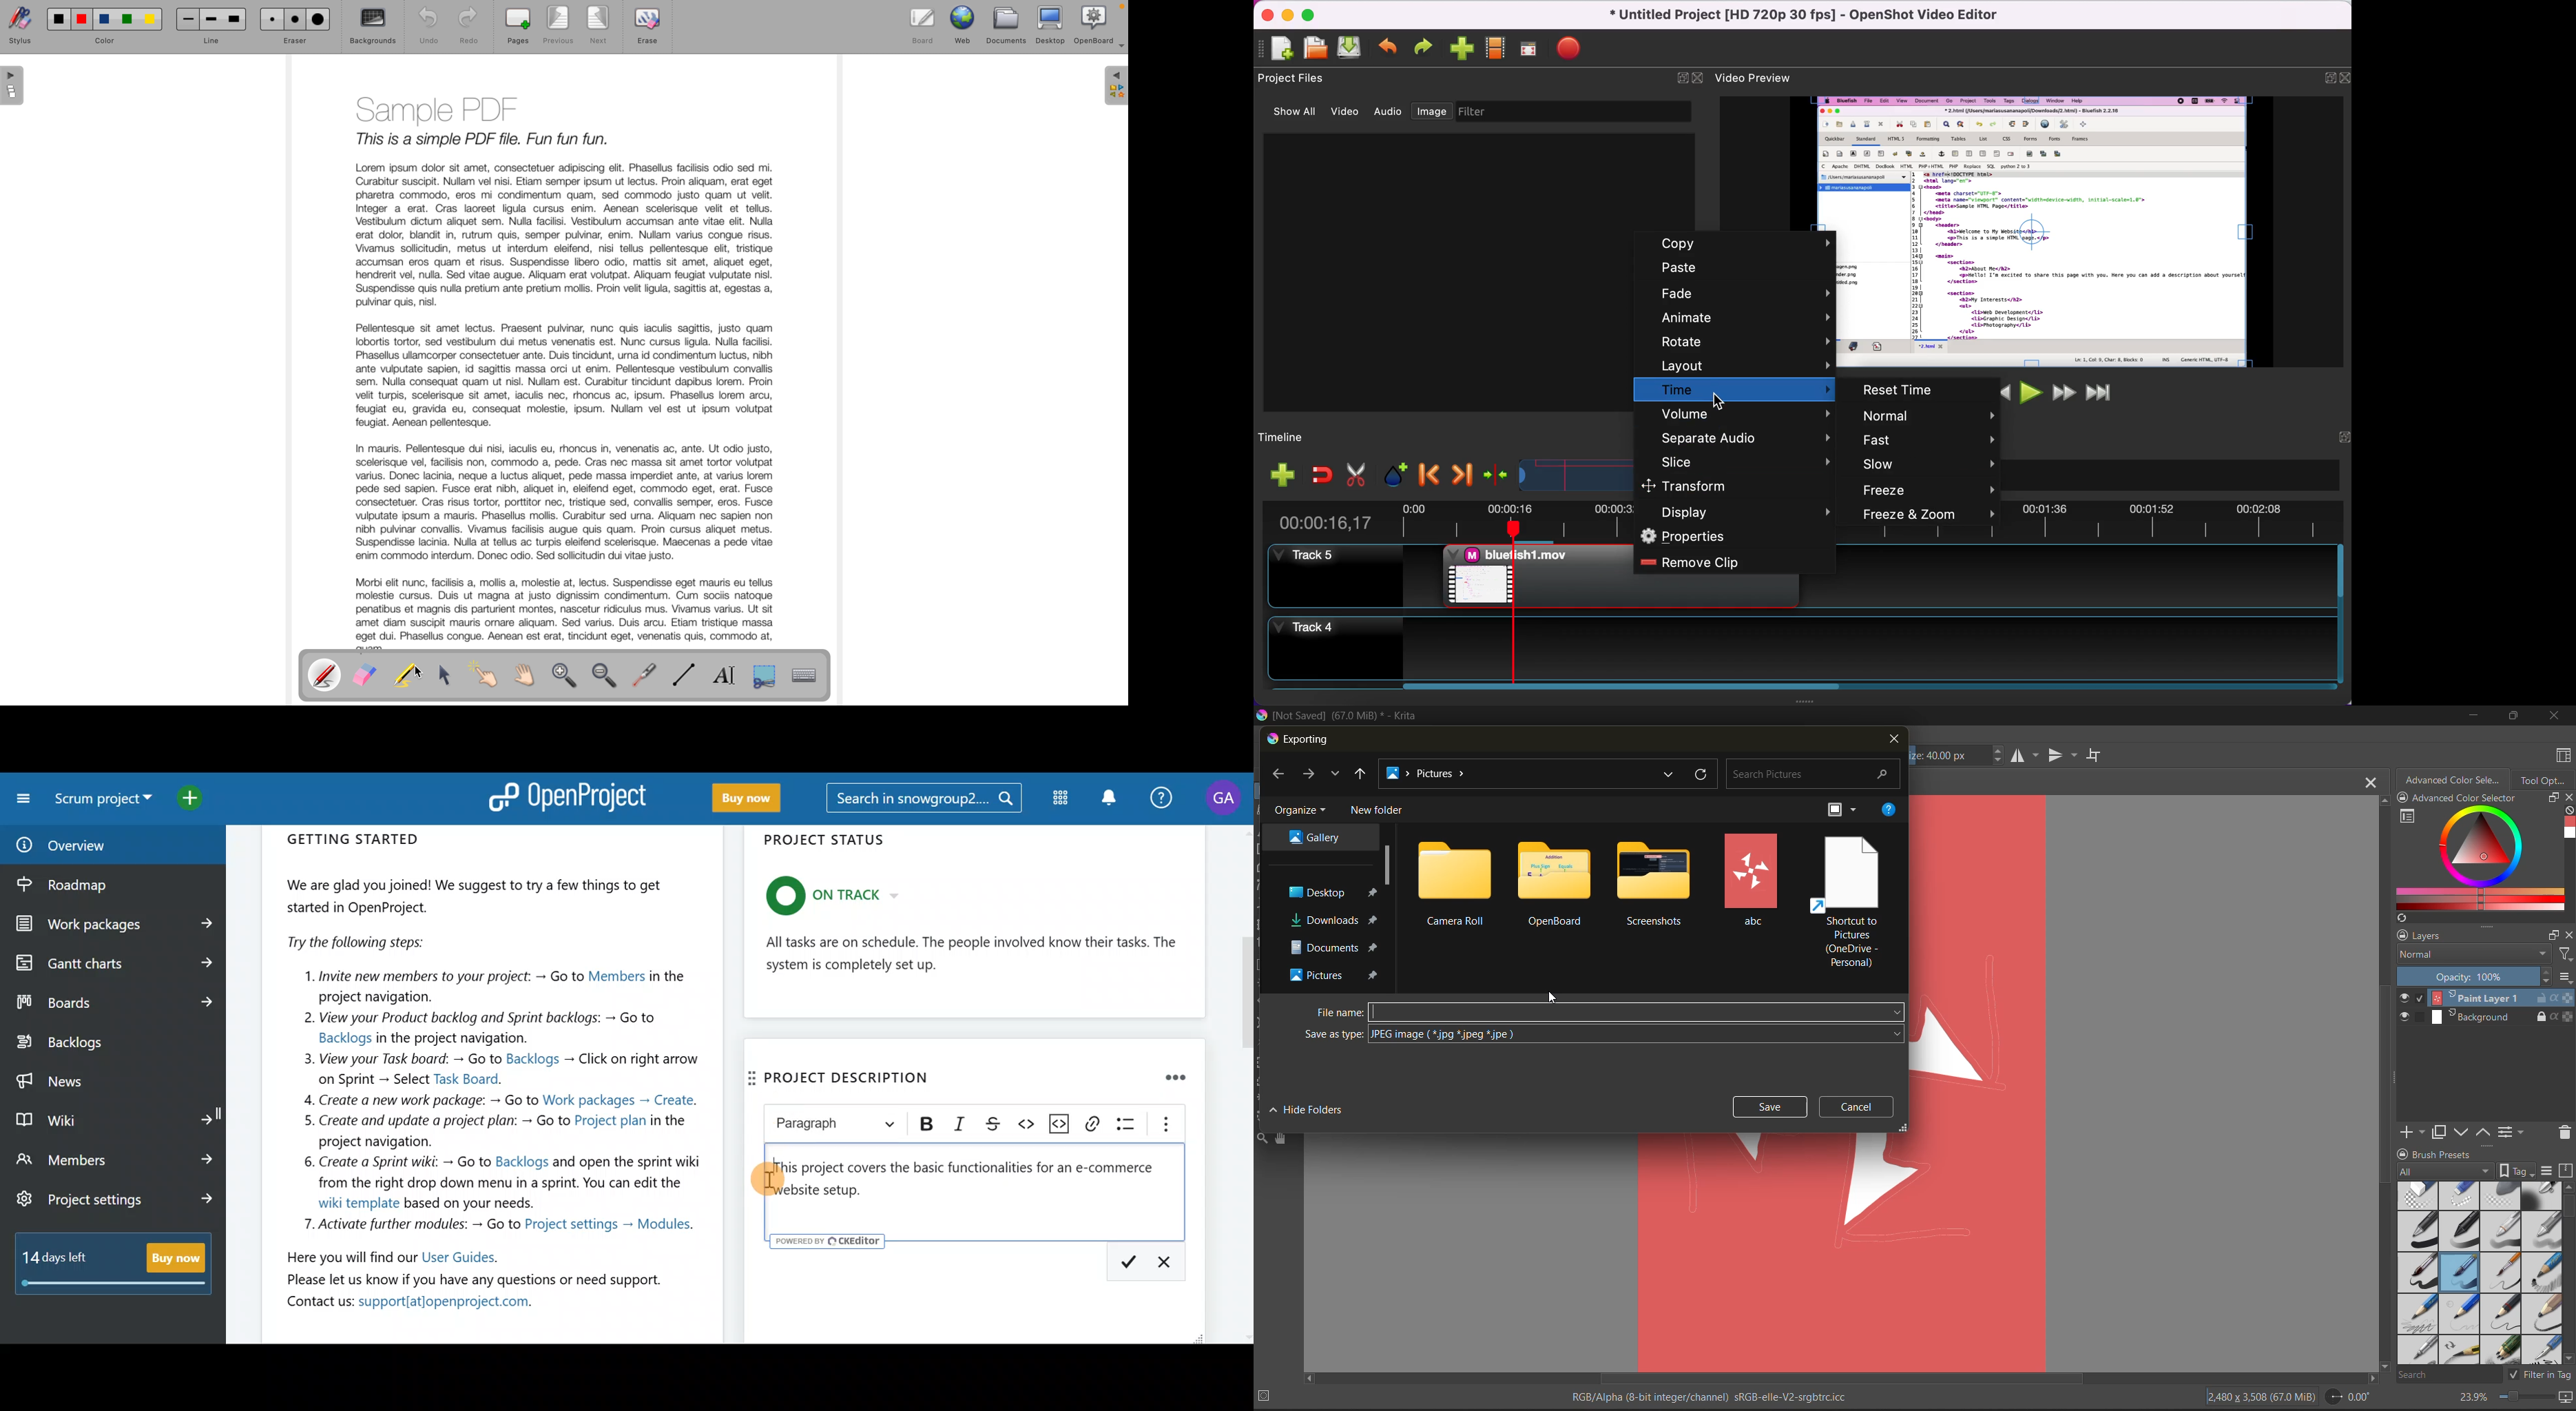 Image resolution: width=2576 pixels, height=1428 pixels. I want to click on file name, so click(1607, 1013).